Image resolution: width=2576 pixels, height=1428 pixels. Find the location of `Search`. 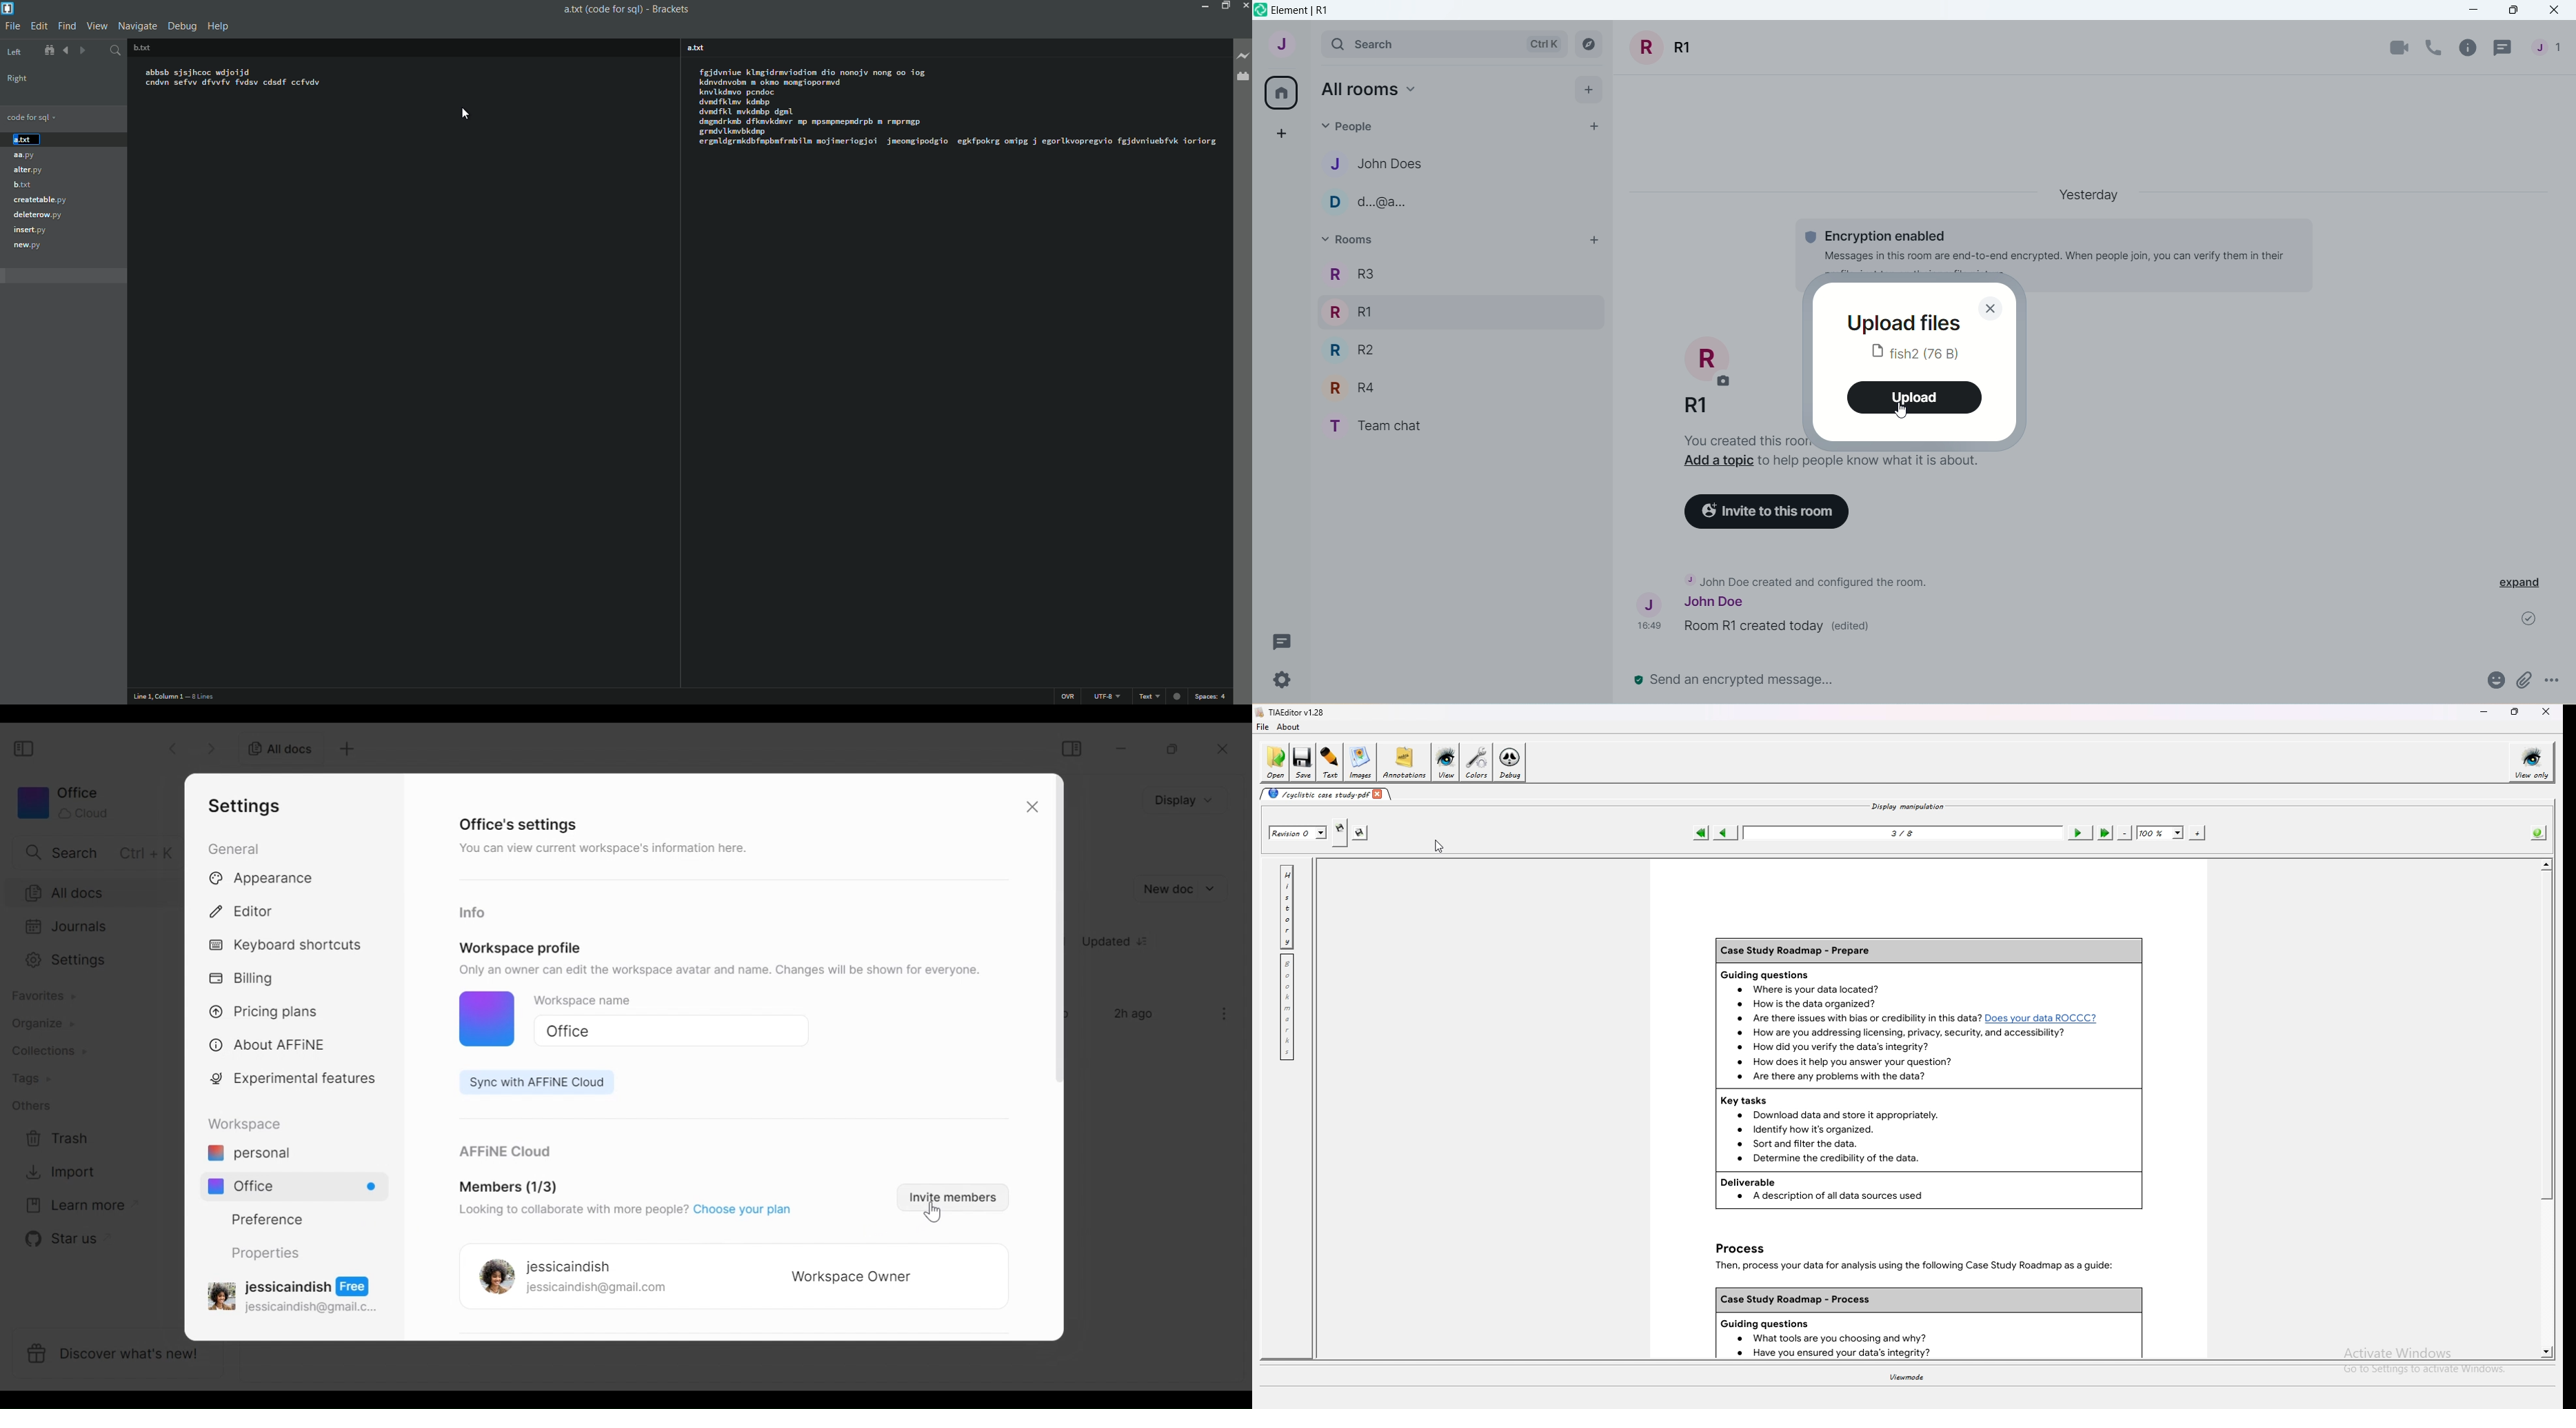

Search is located at coordinates (114, 48).